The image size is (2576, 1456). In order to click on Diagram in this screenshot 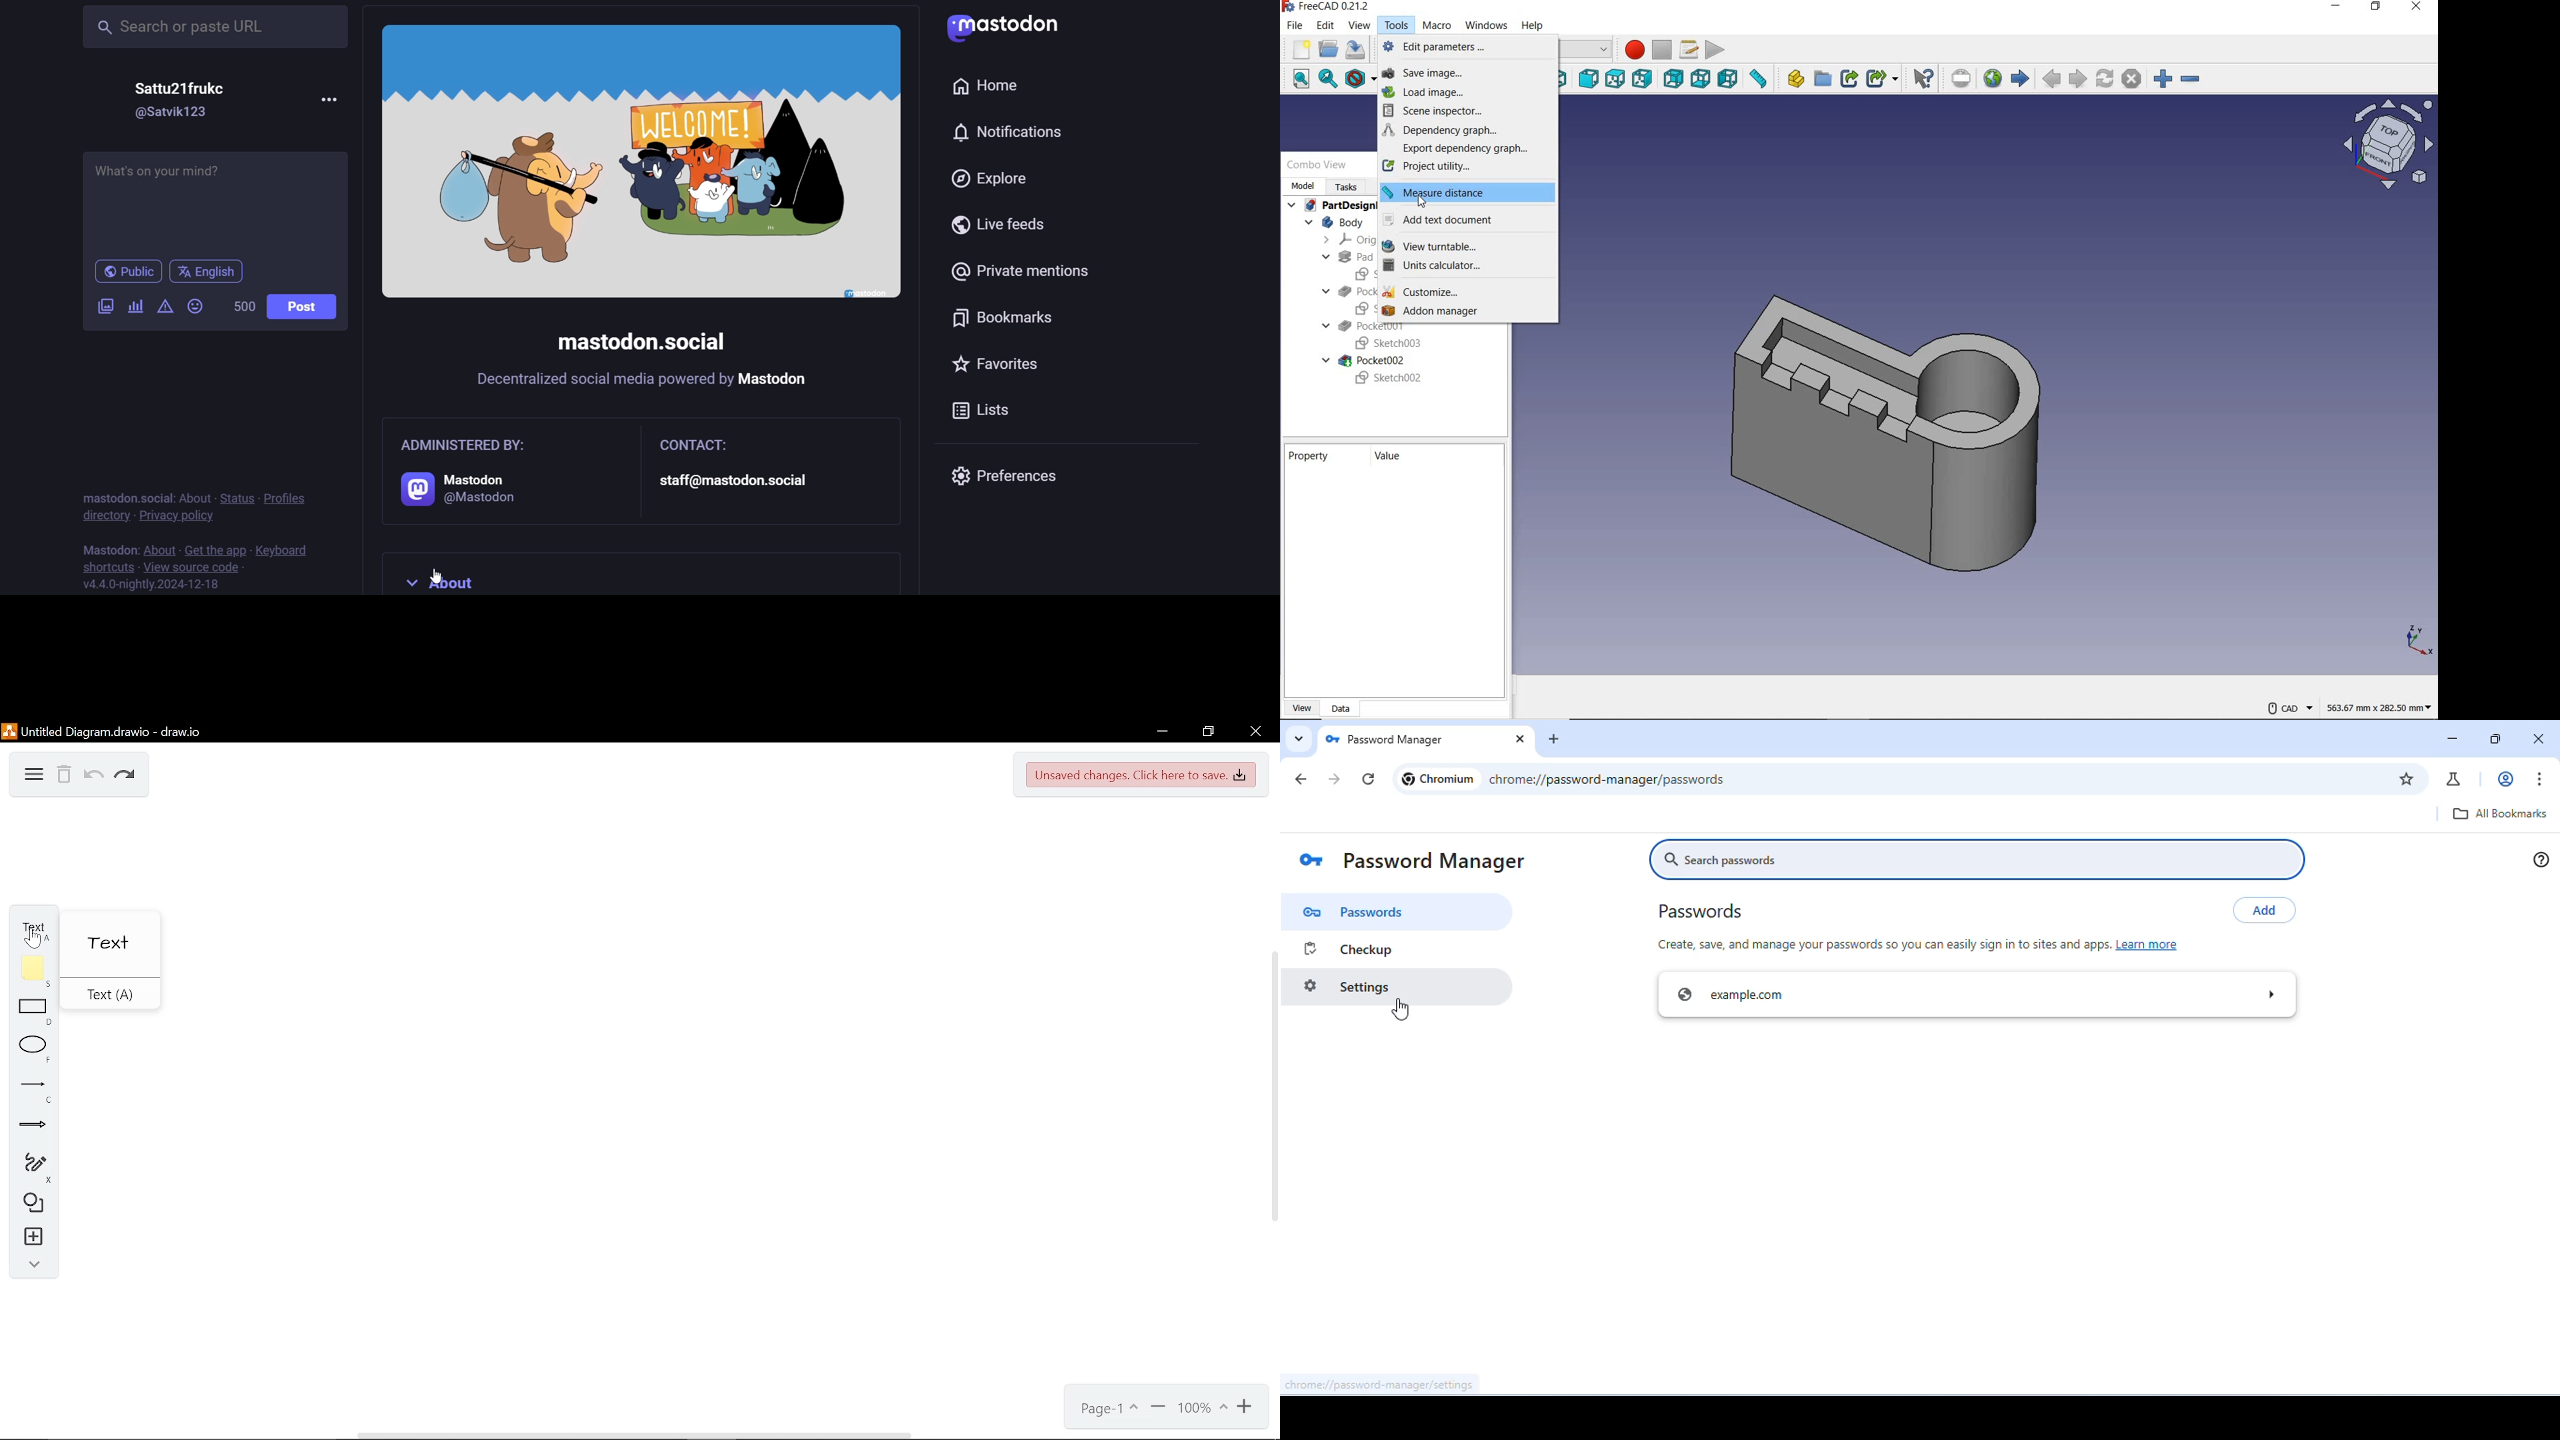, I will do `click(34, 772)`.